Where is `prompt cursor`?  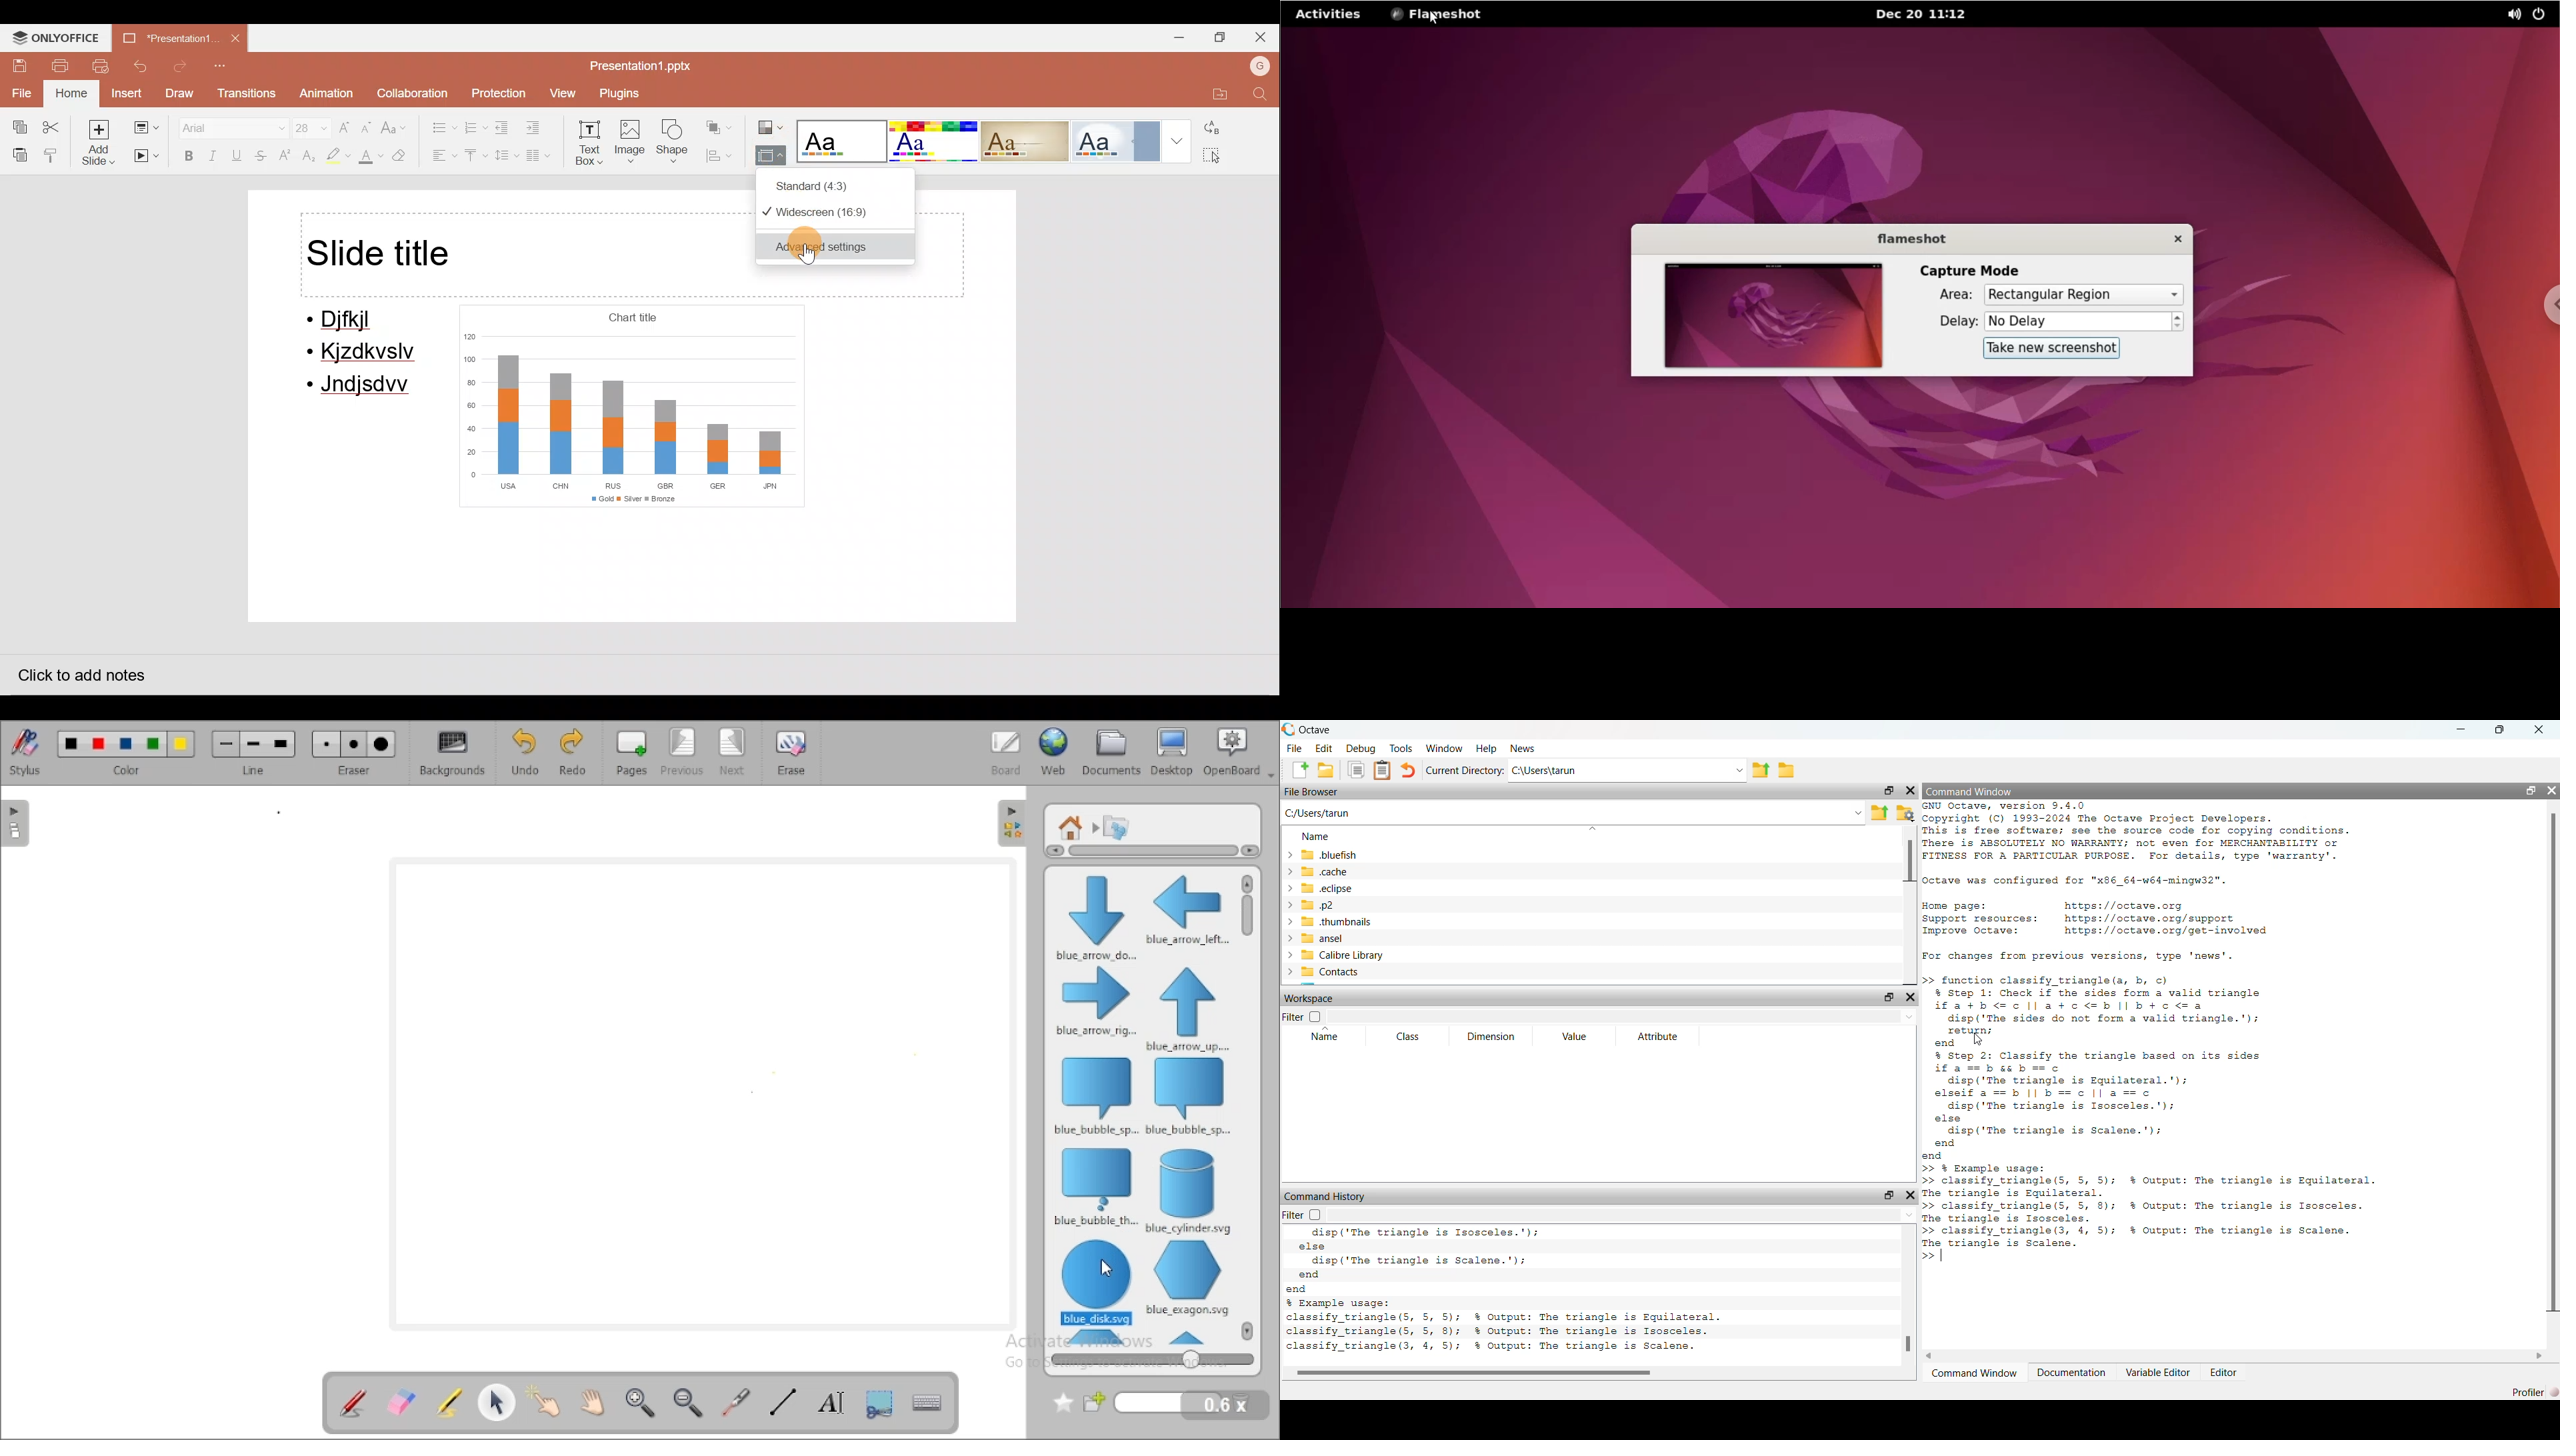
prompt cursor is located at coordinates (1925, 981).